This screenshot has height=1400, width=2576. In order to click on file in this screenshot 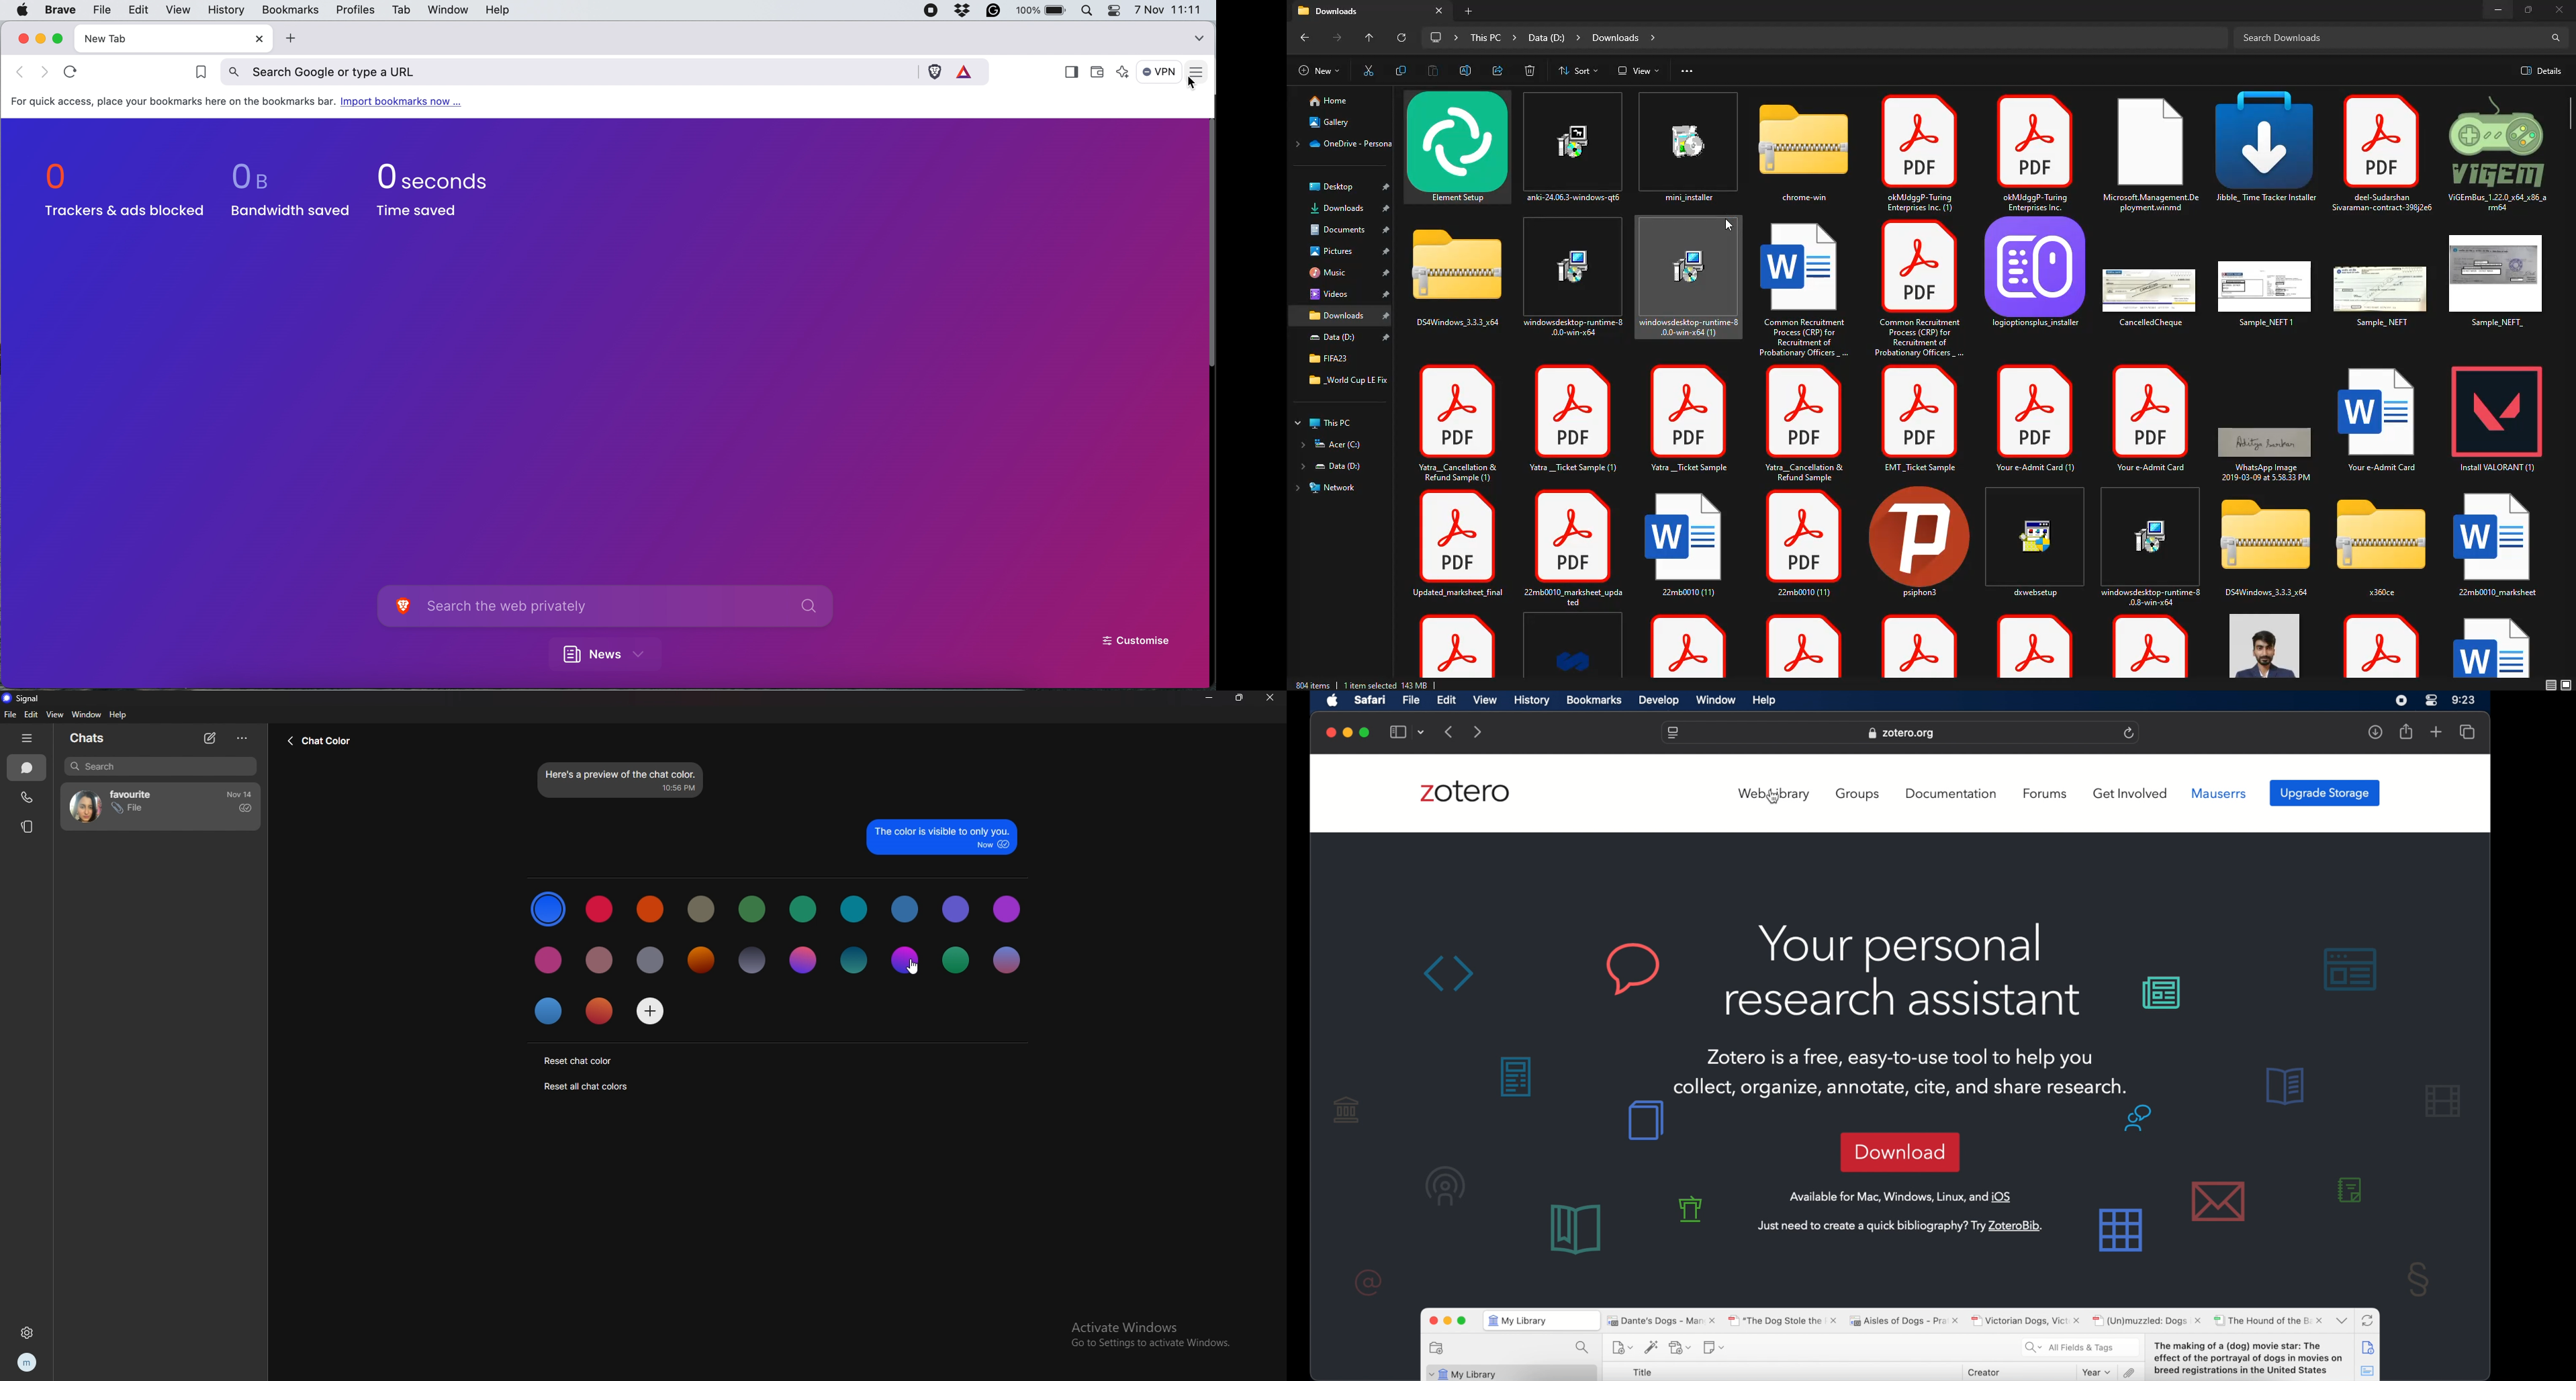, I will do `click(1816, 287)`.